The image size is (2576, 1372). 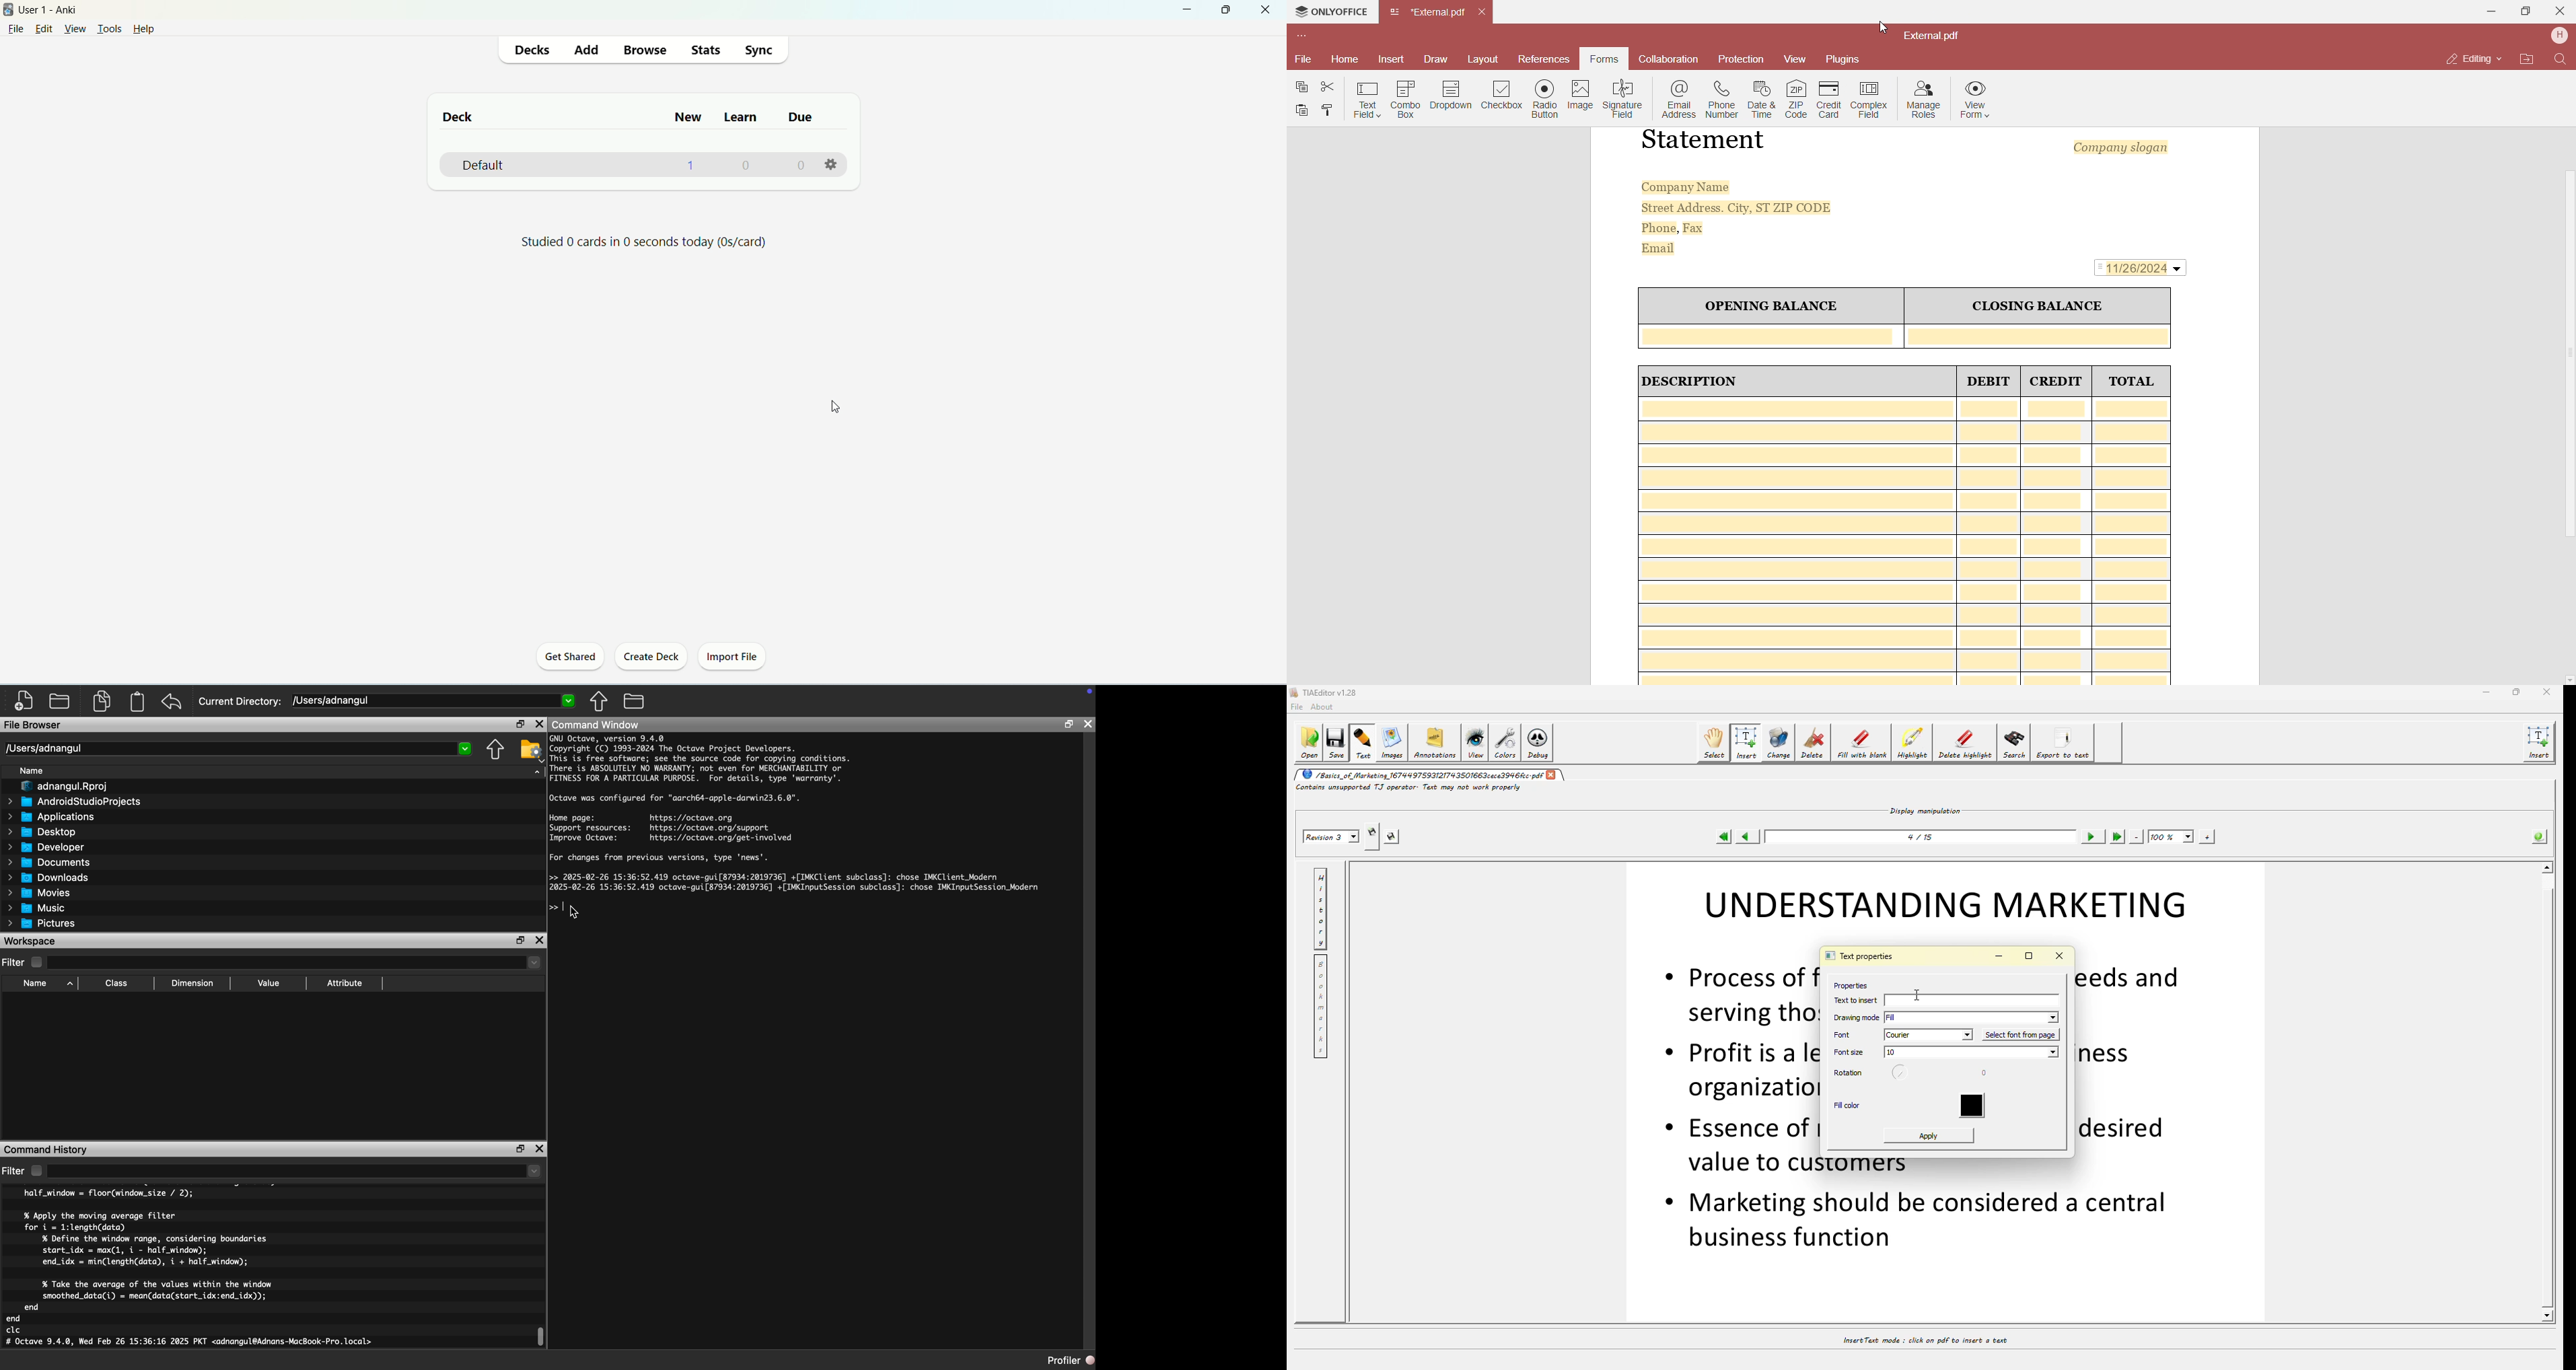 I want to click on text properties, so click(x=1859, y=957).